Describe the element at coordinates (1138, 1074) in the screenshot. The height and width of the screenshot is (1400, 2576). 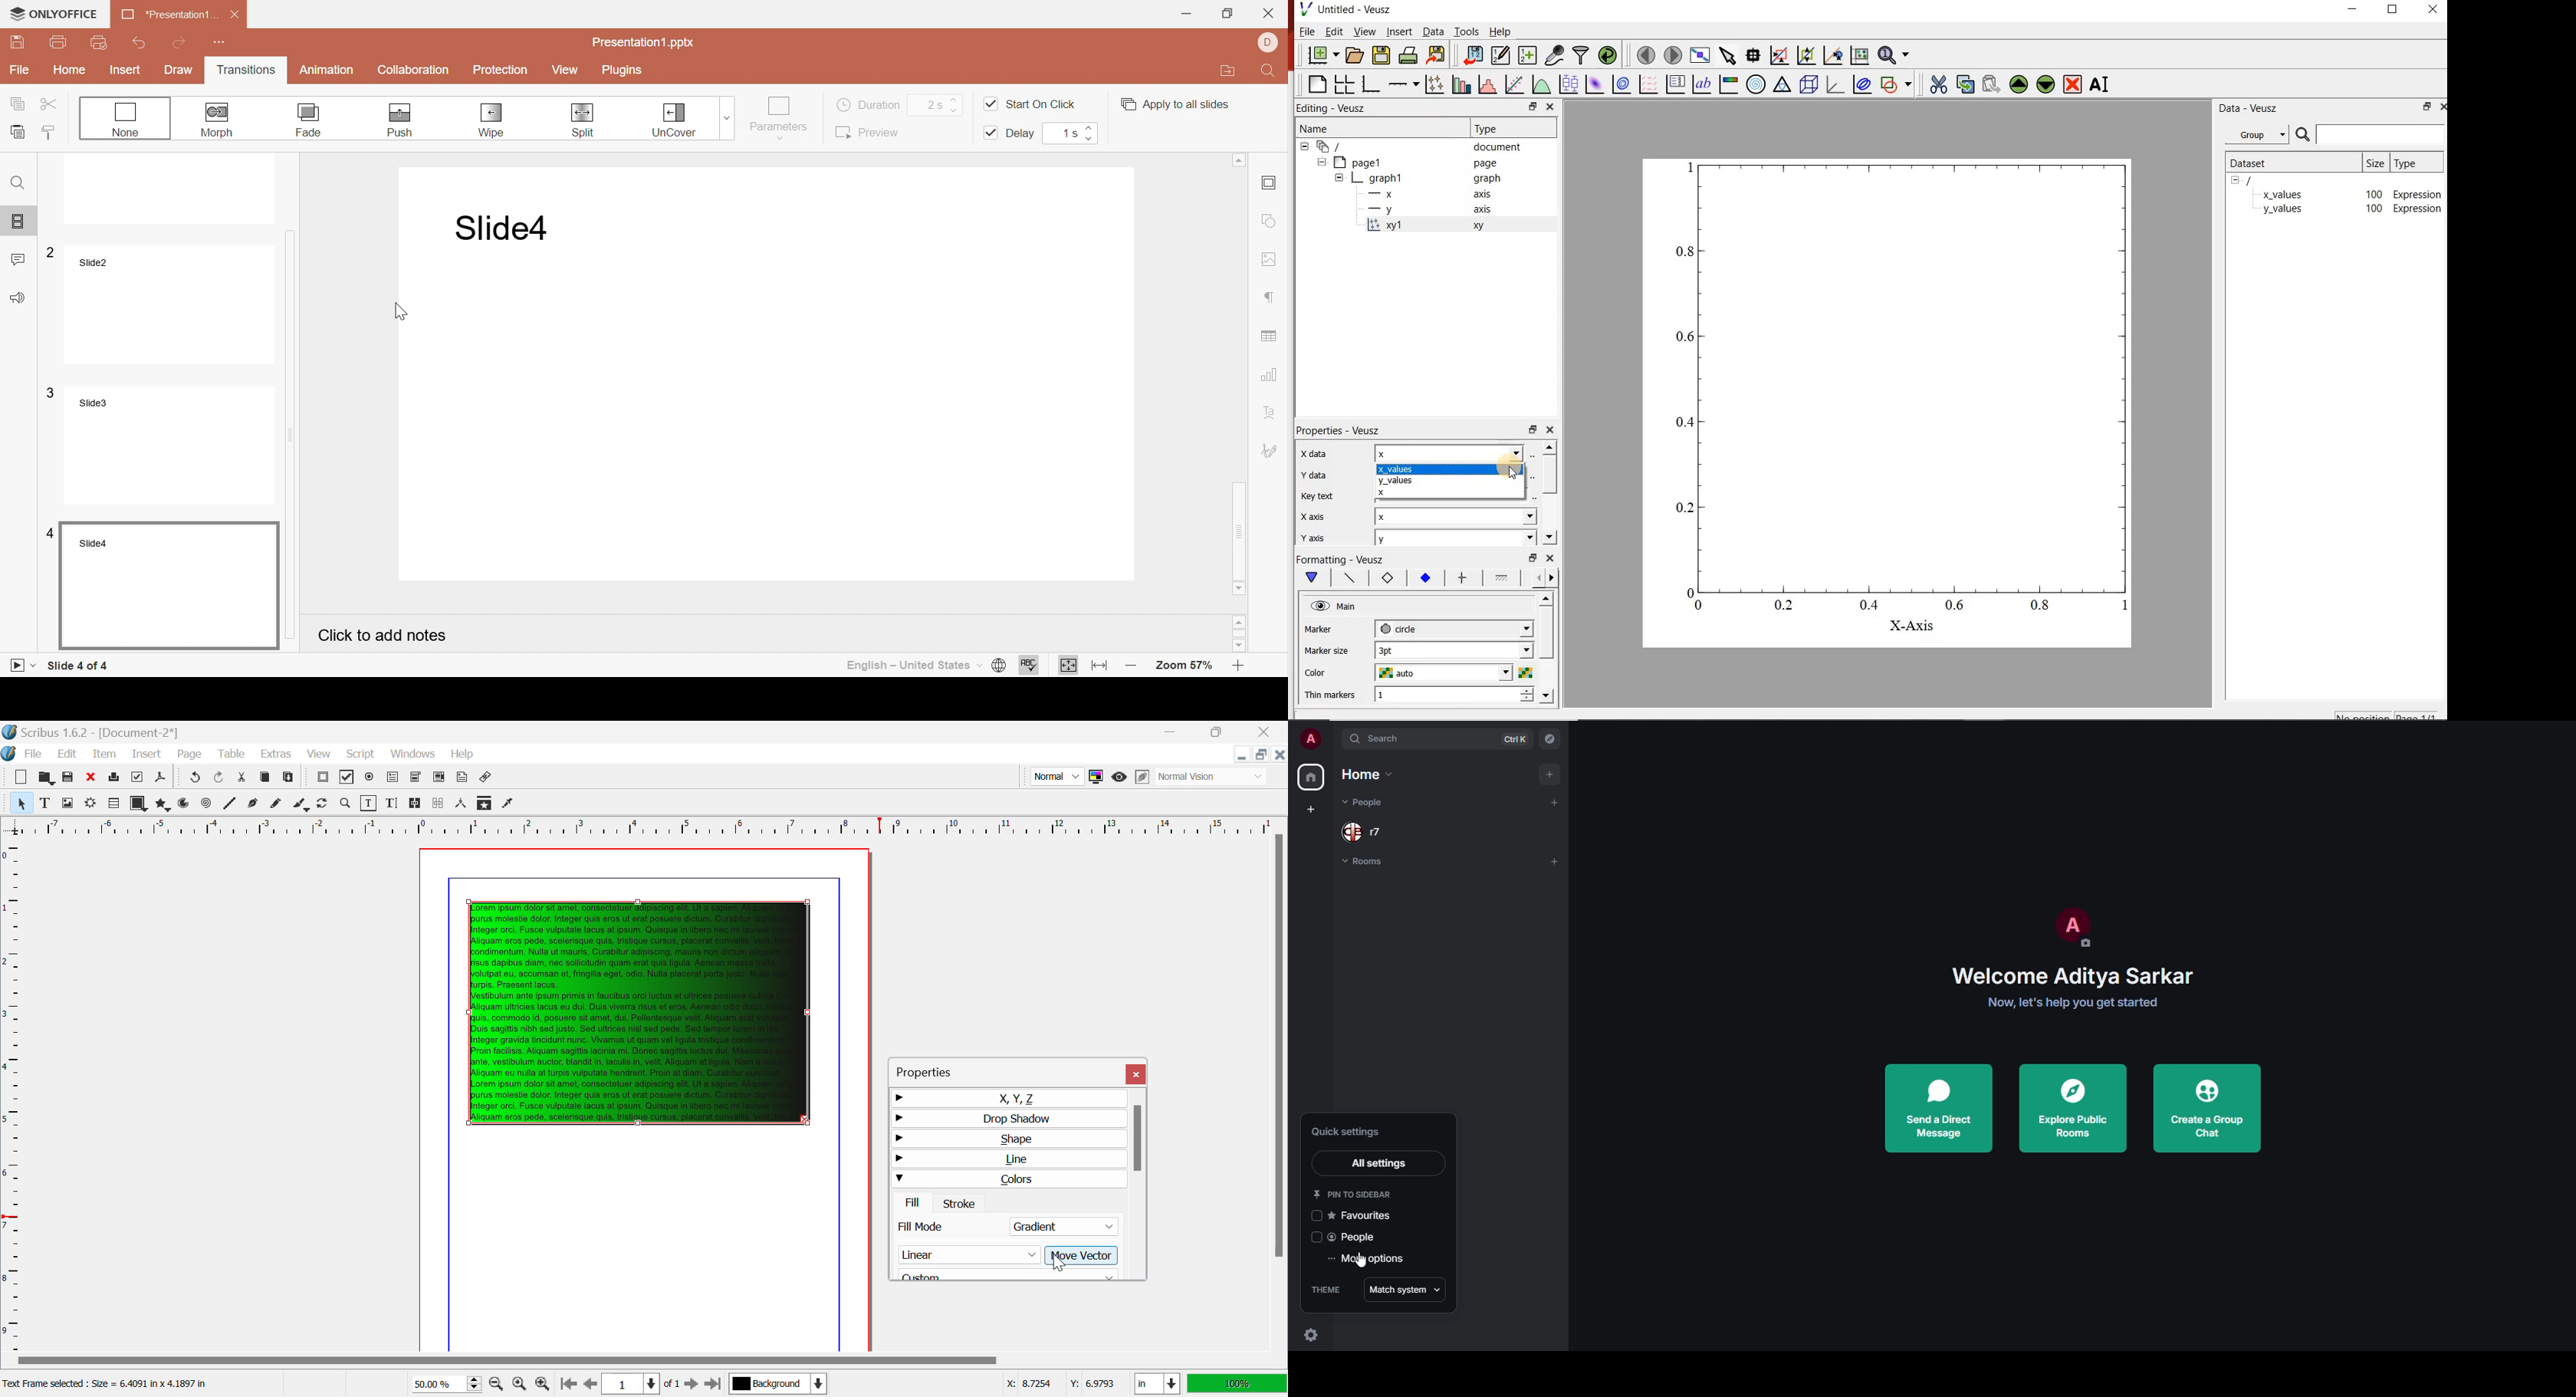
I see `Close` at that location.